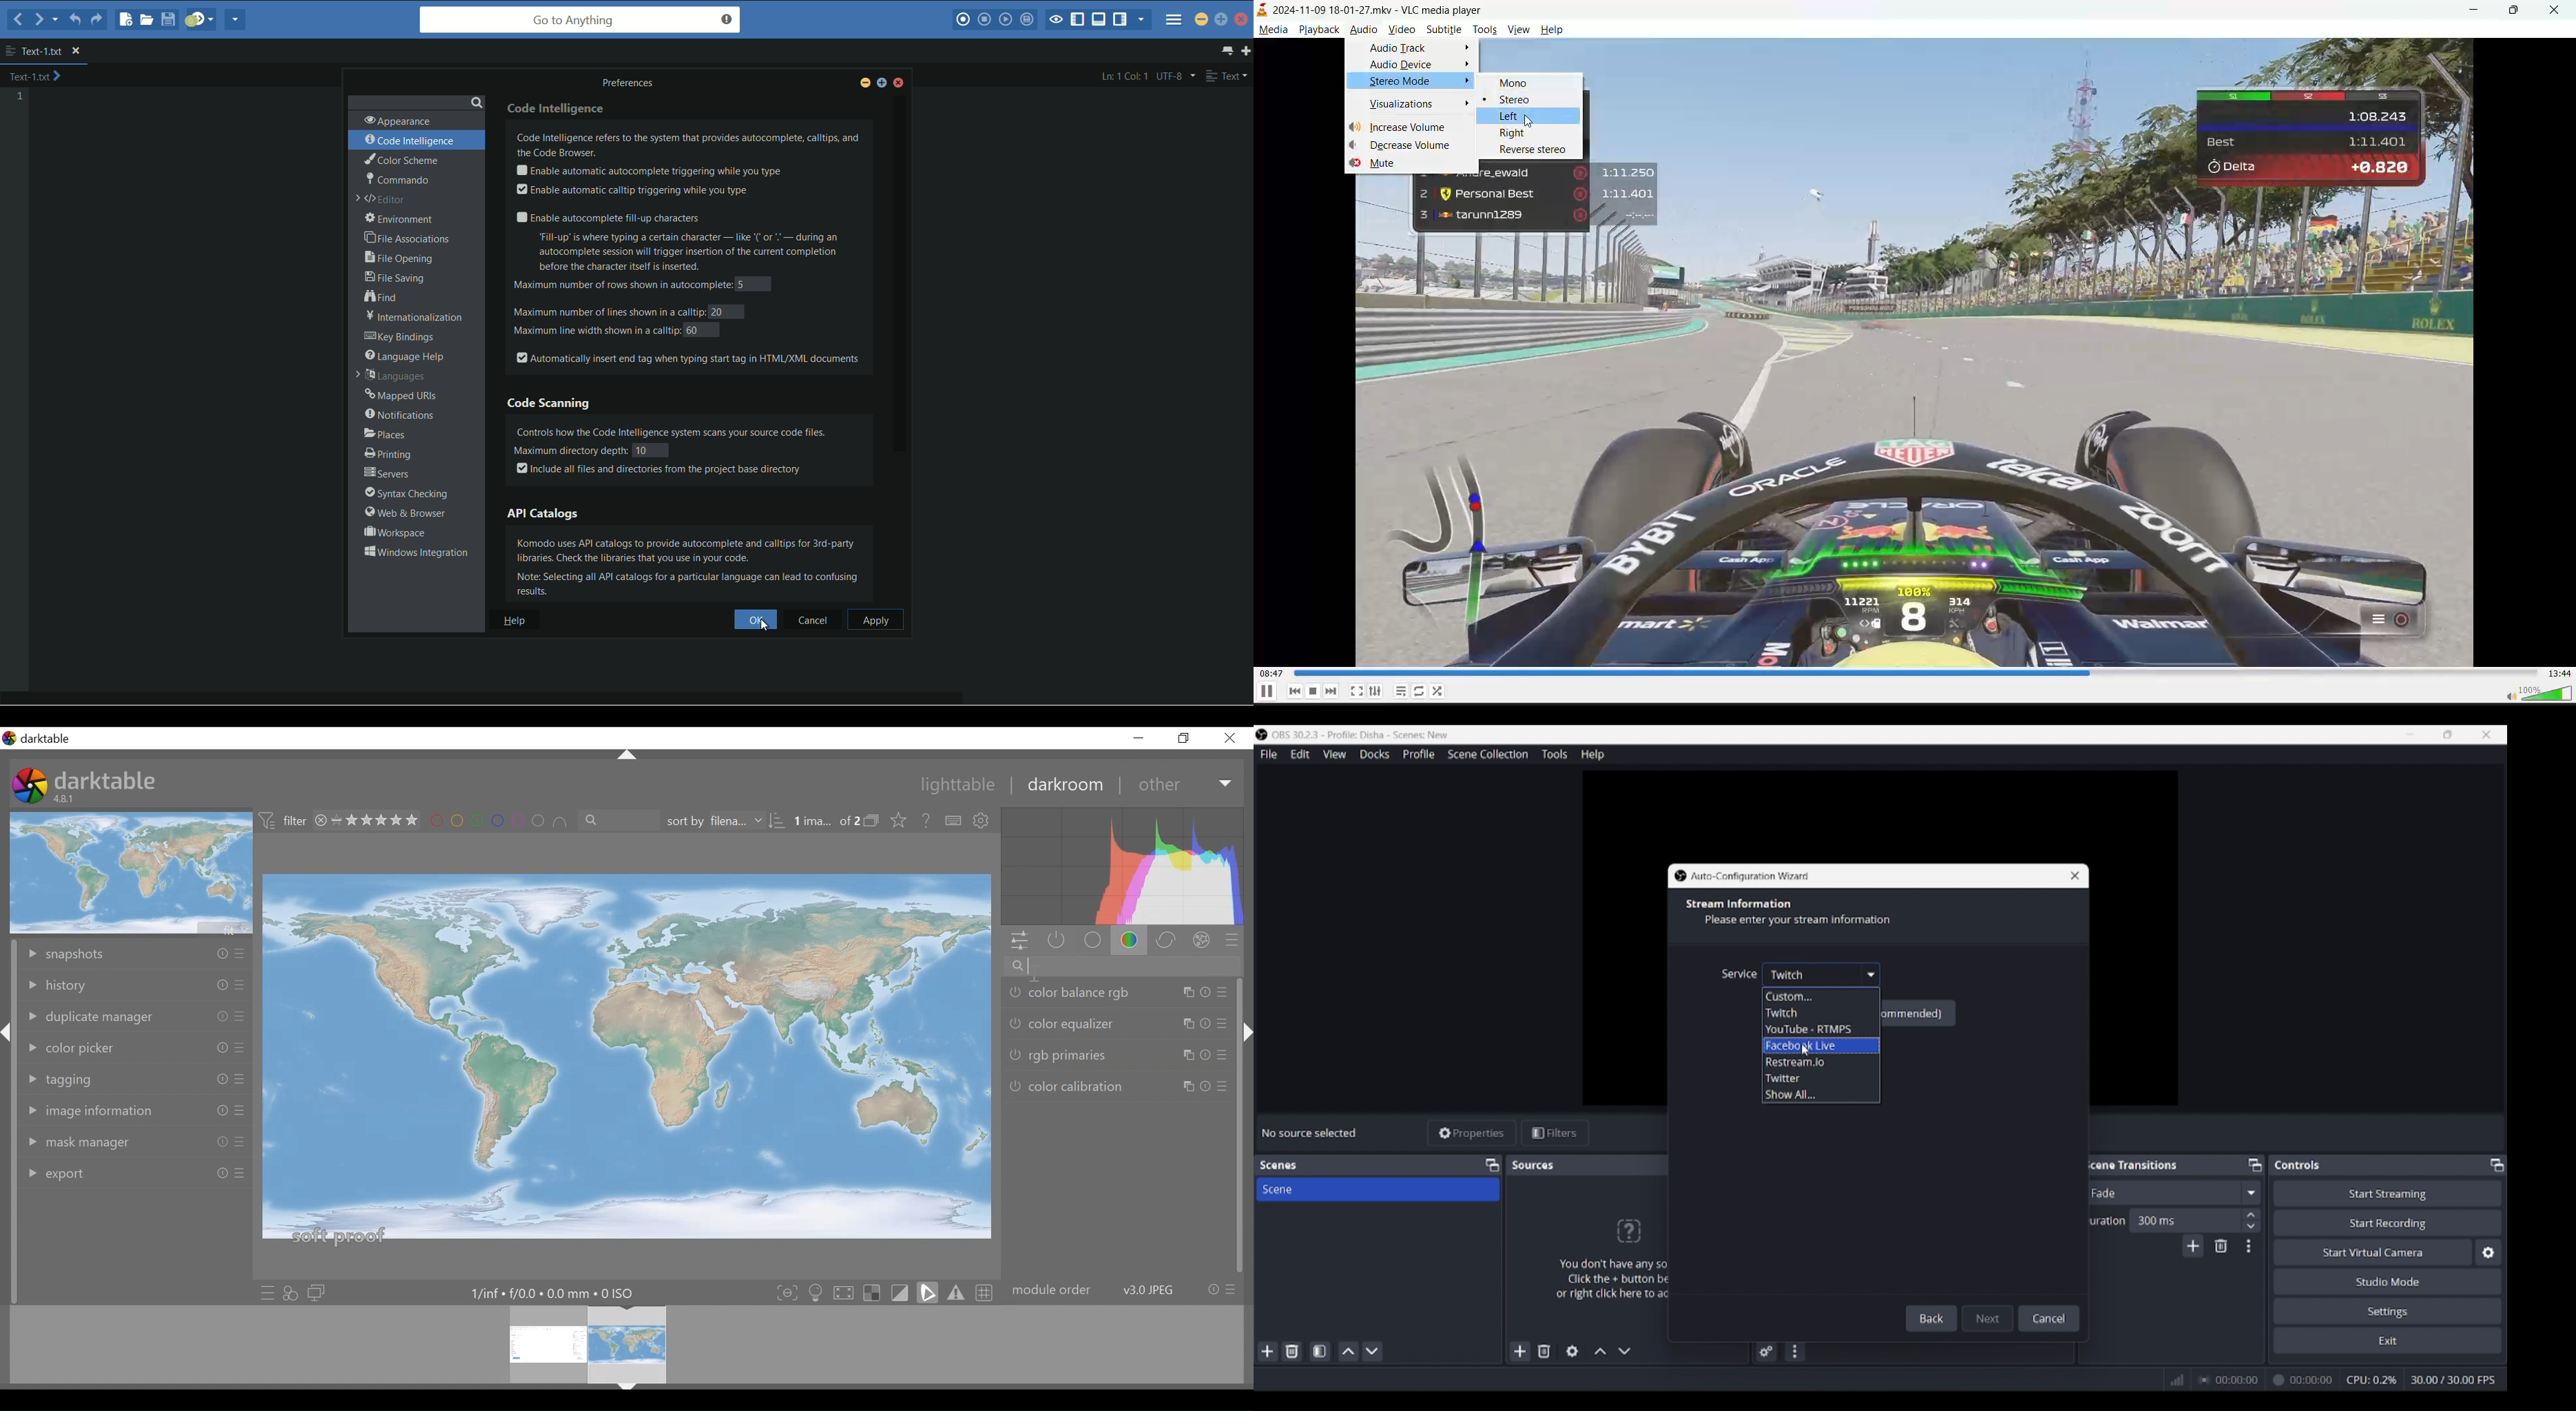 Image resolution: width=2576 pixels, height=1428 pixels. Describe the element at coordinates (1739, 973) in the screenshot. I see `Indicates service options` at that location.